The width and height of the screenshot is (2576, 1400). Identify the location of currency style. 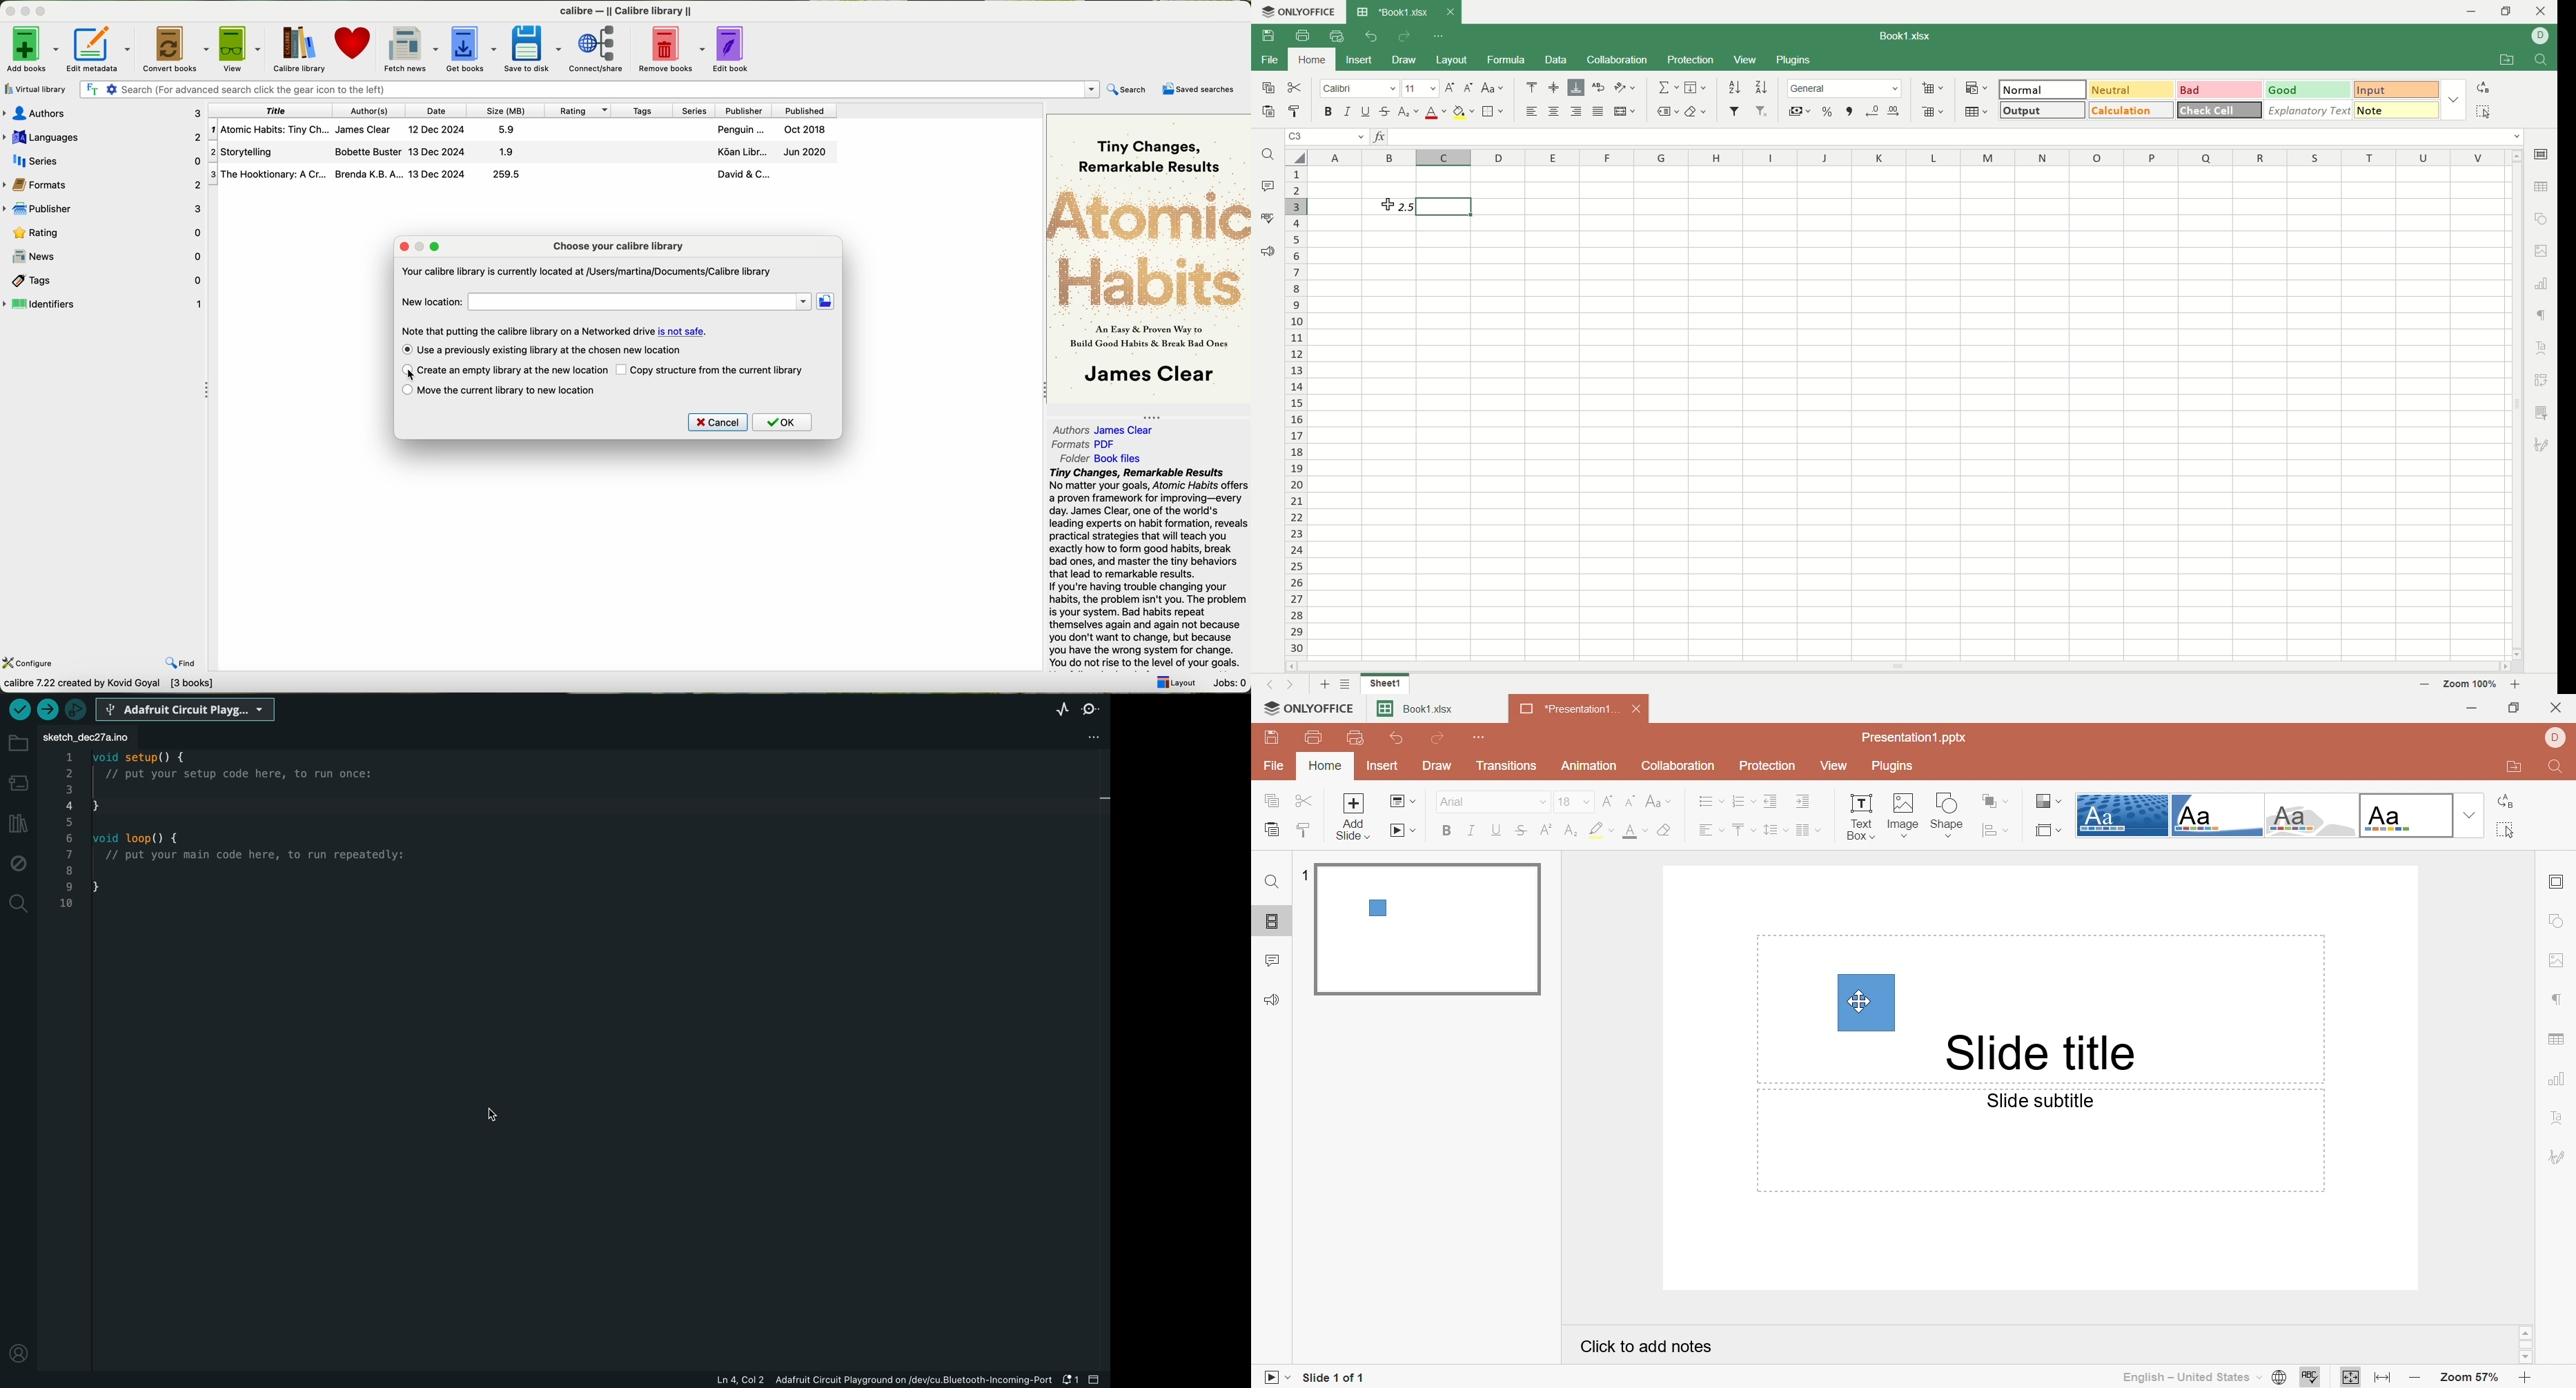
(1801, 112).